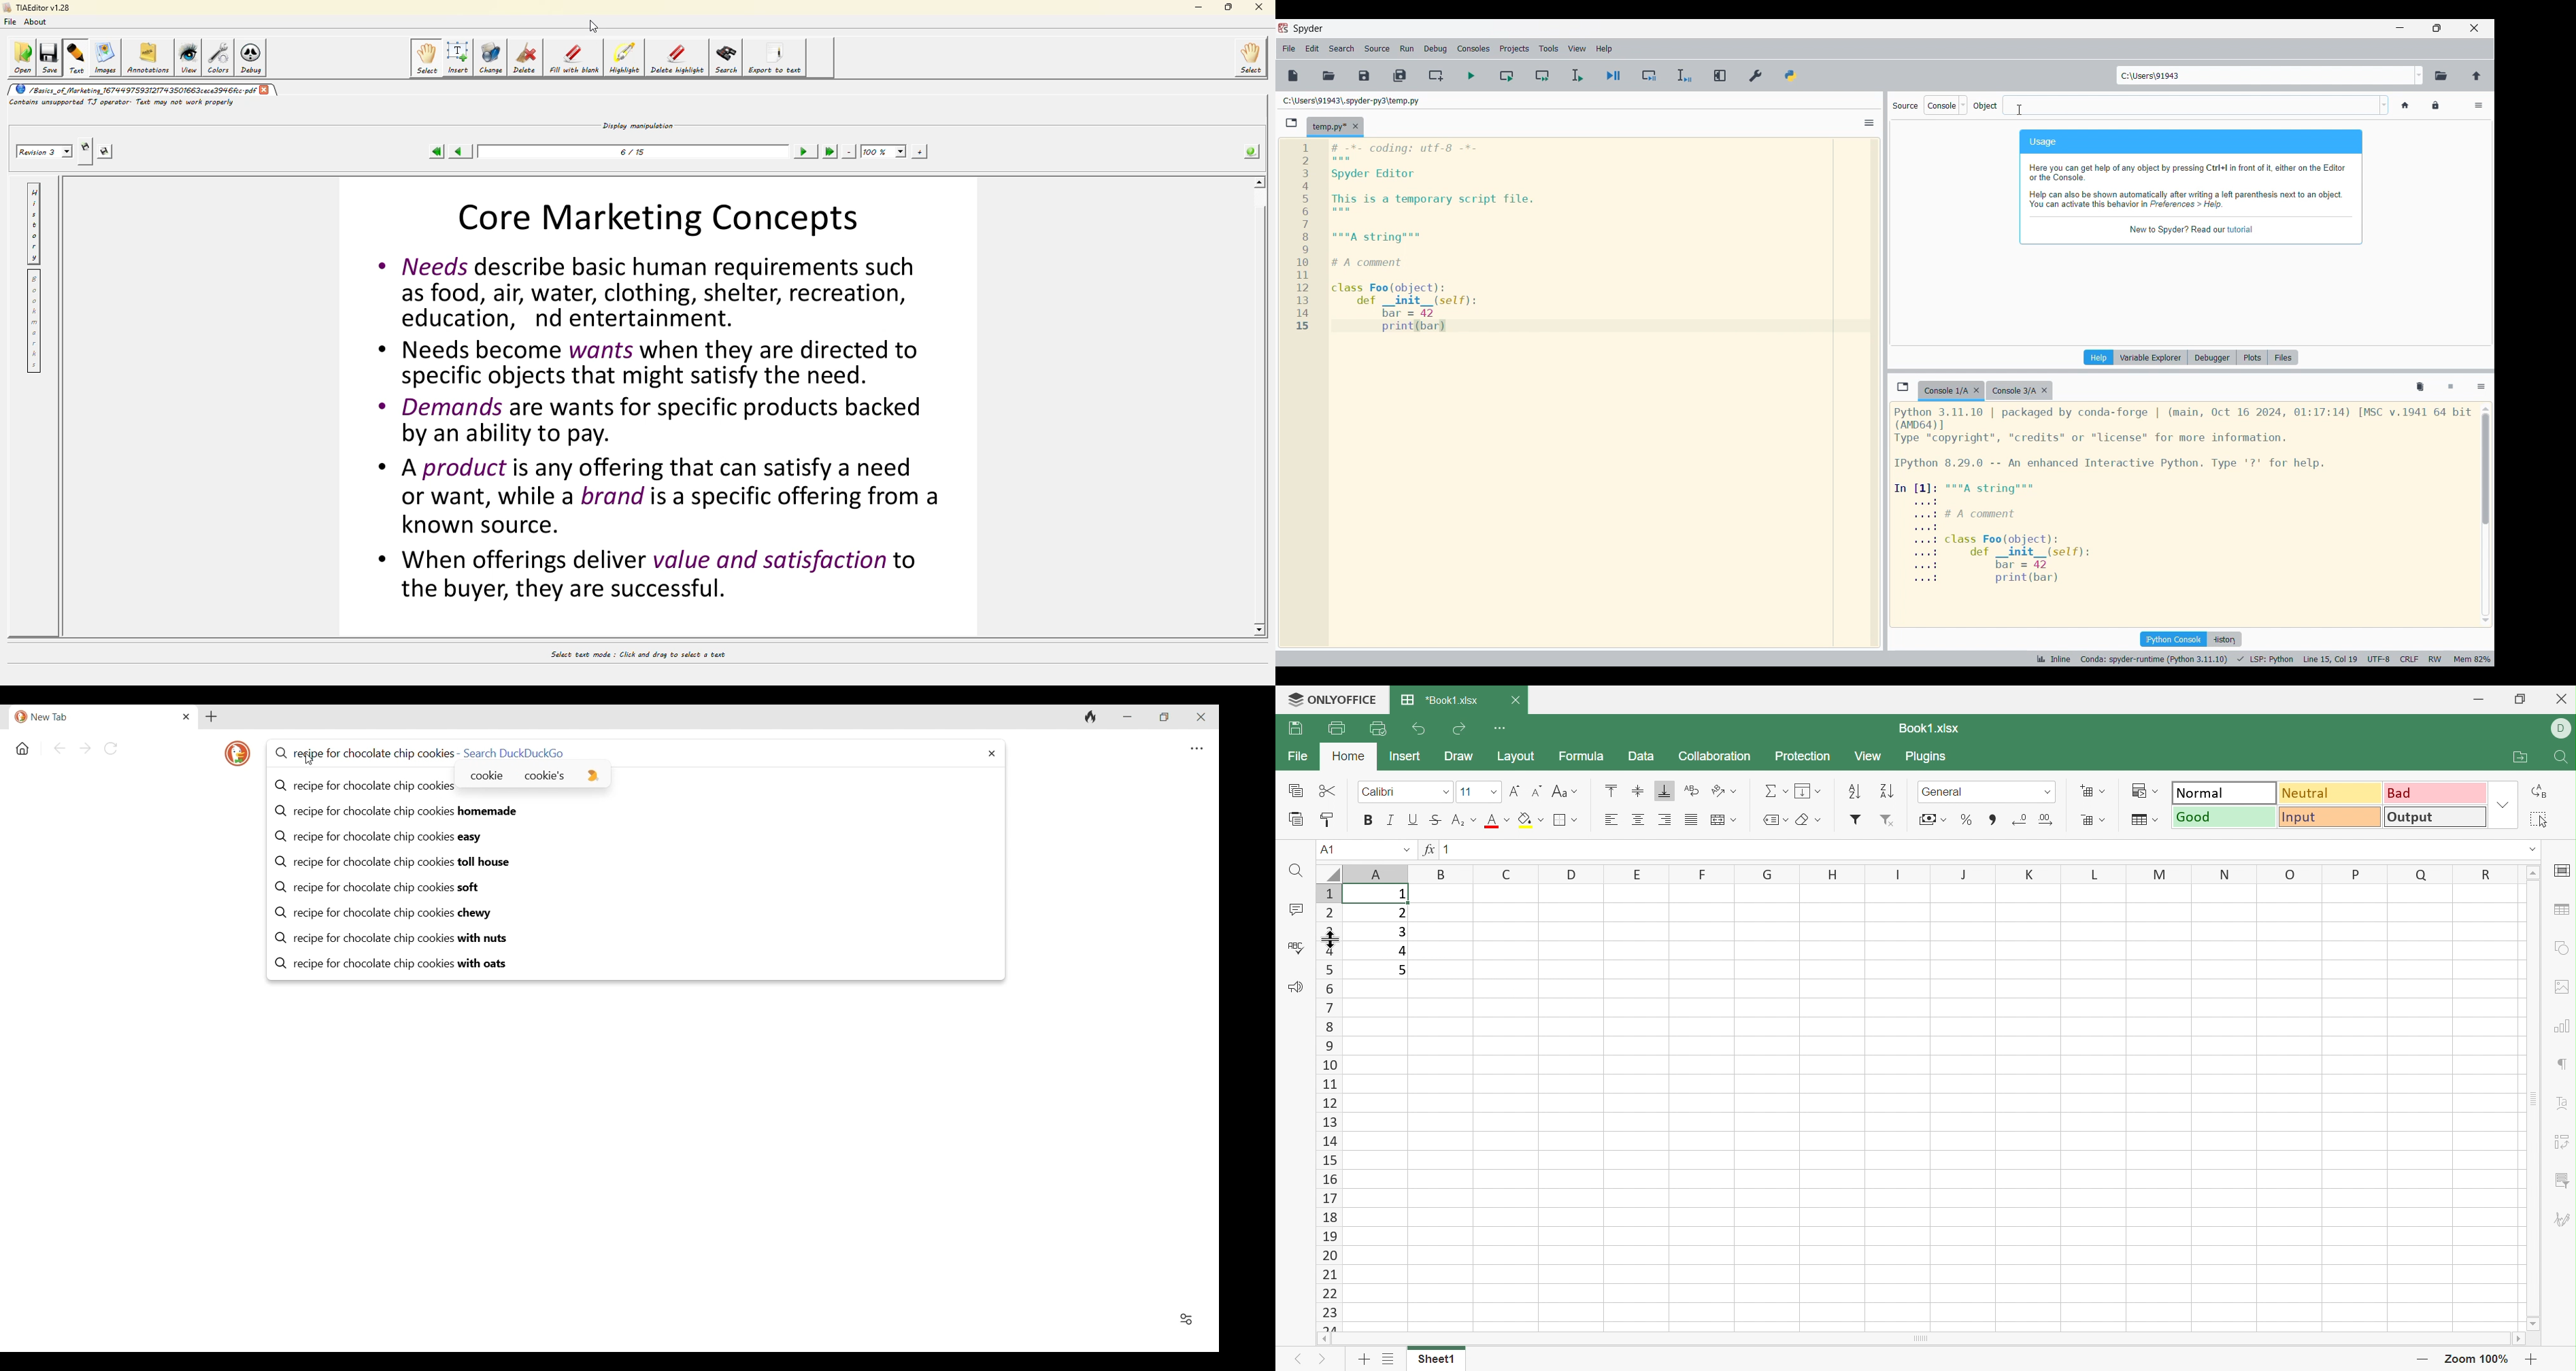  Describe the element at coordinates (1516, 698) in the screenshot. I see `Close` at that location.